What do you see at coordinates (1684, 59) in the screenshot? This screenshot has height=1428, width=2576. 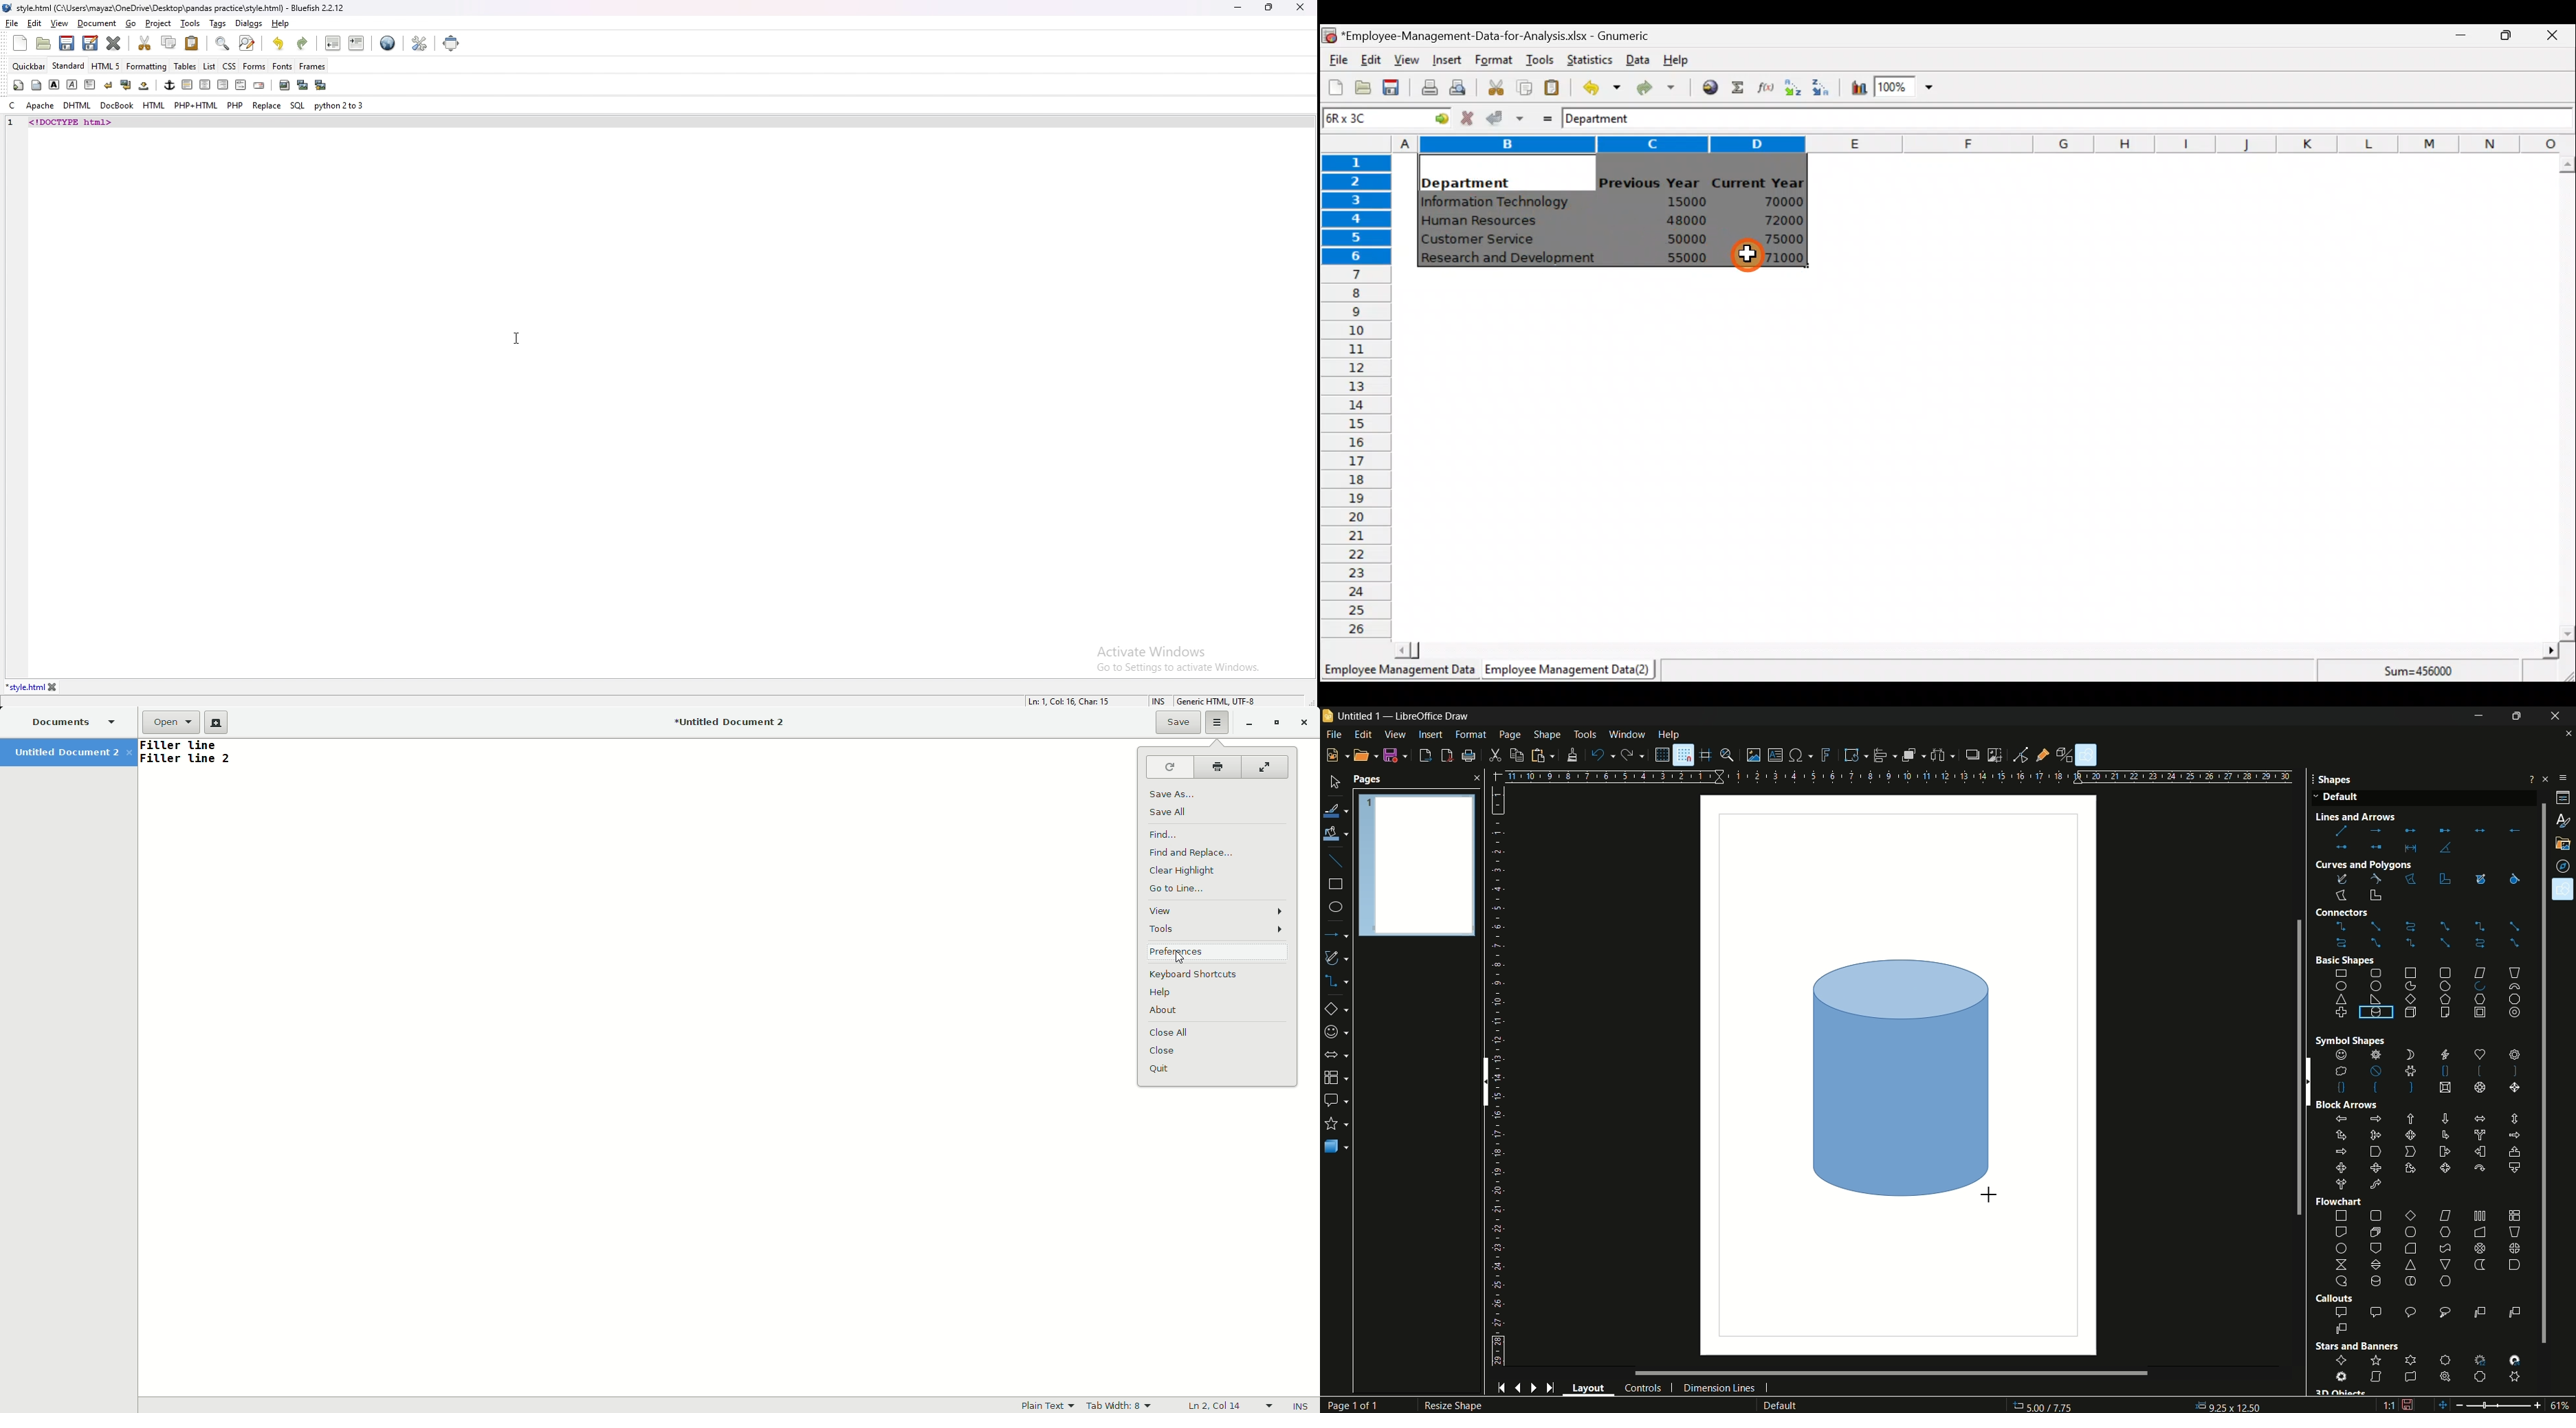 I see `Help` at bounding box center [1684, 59].